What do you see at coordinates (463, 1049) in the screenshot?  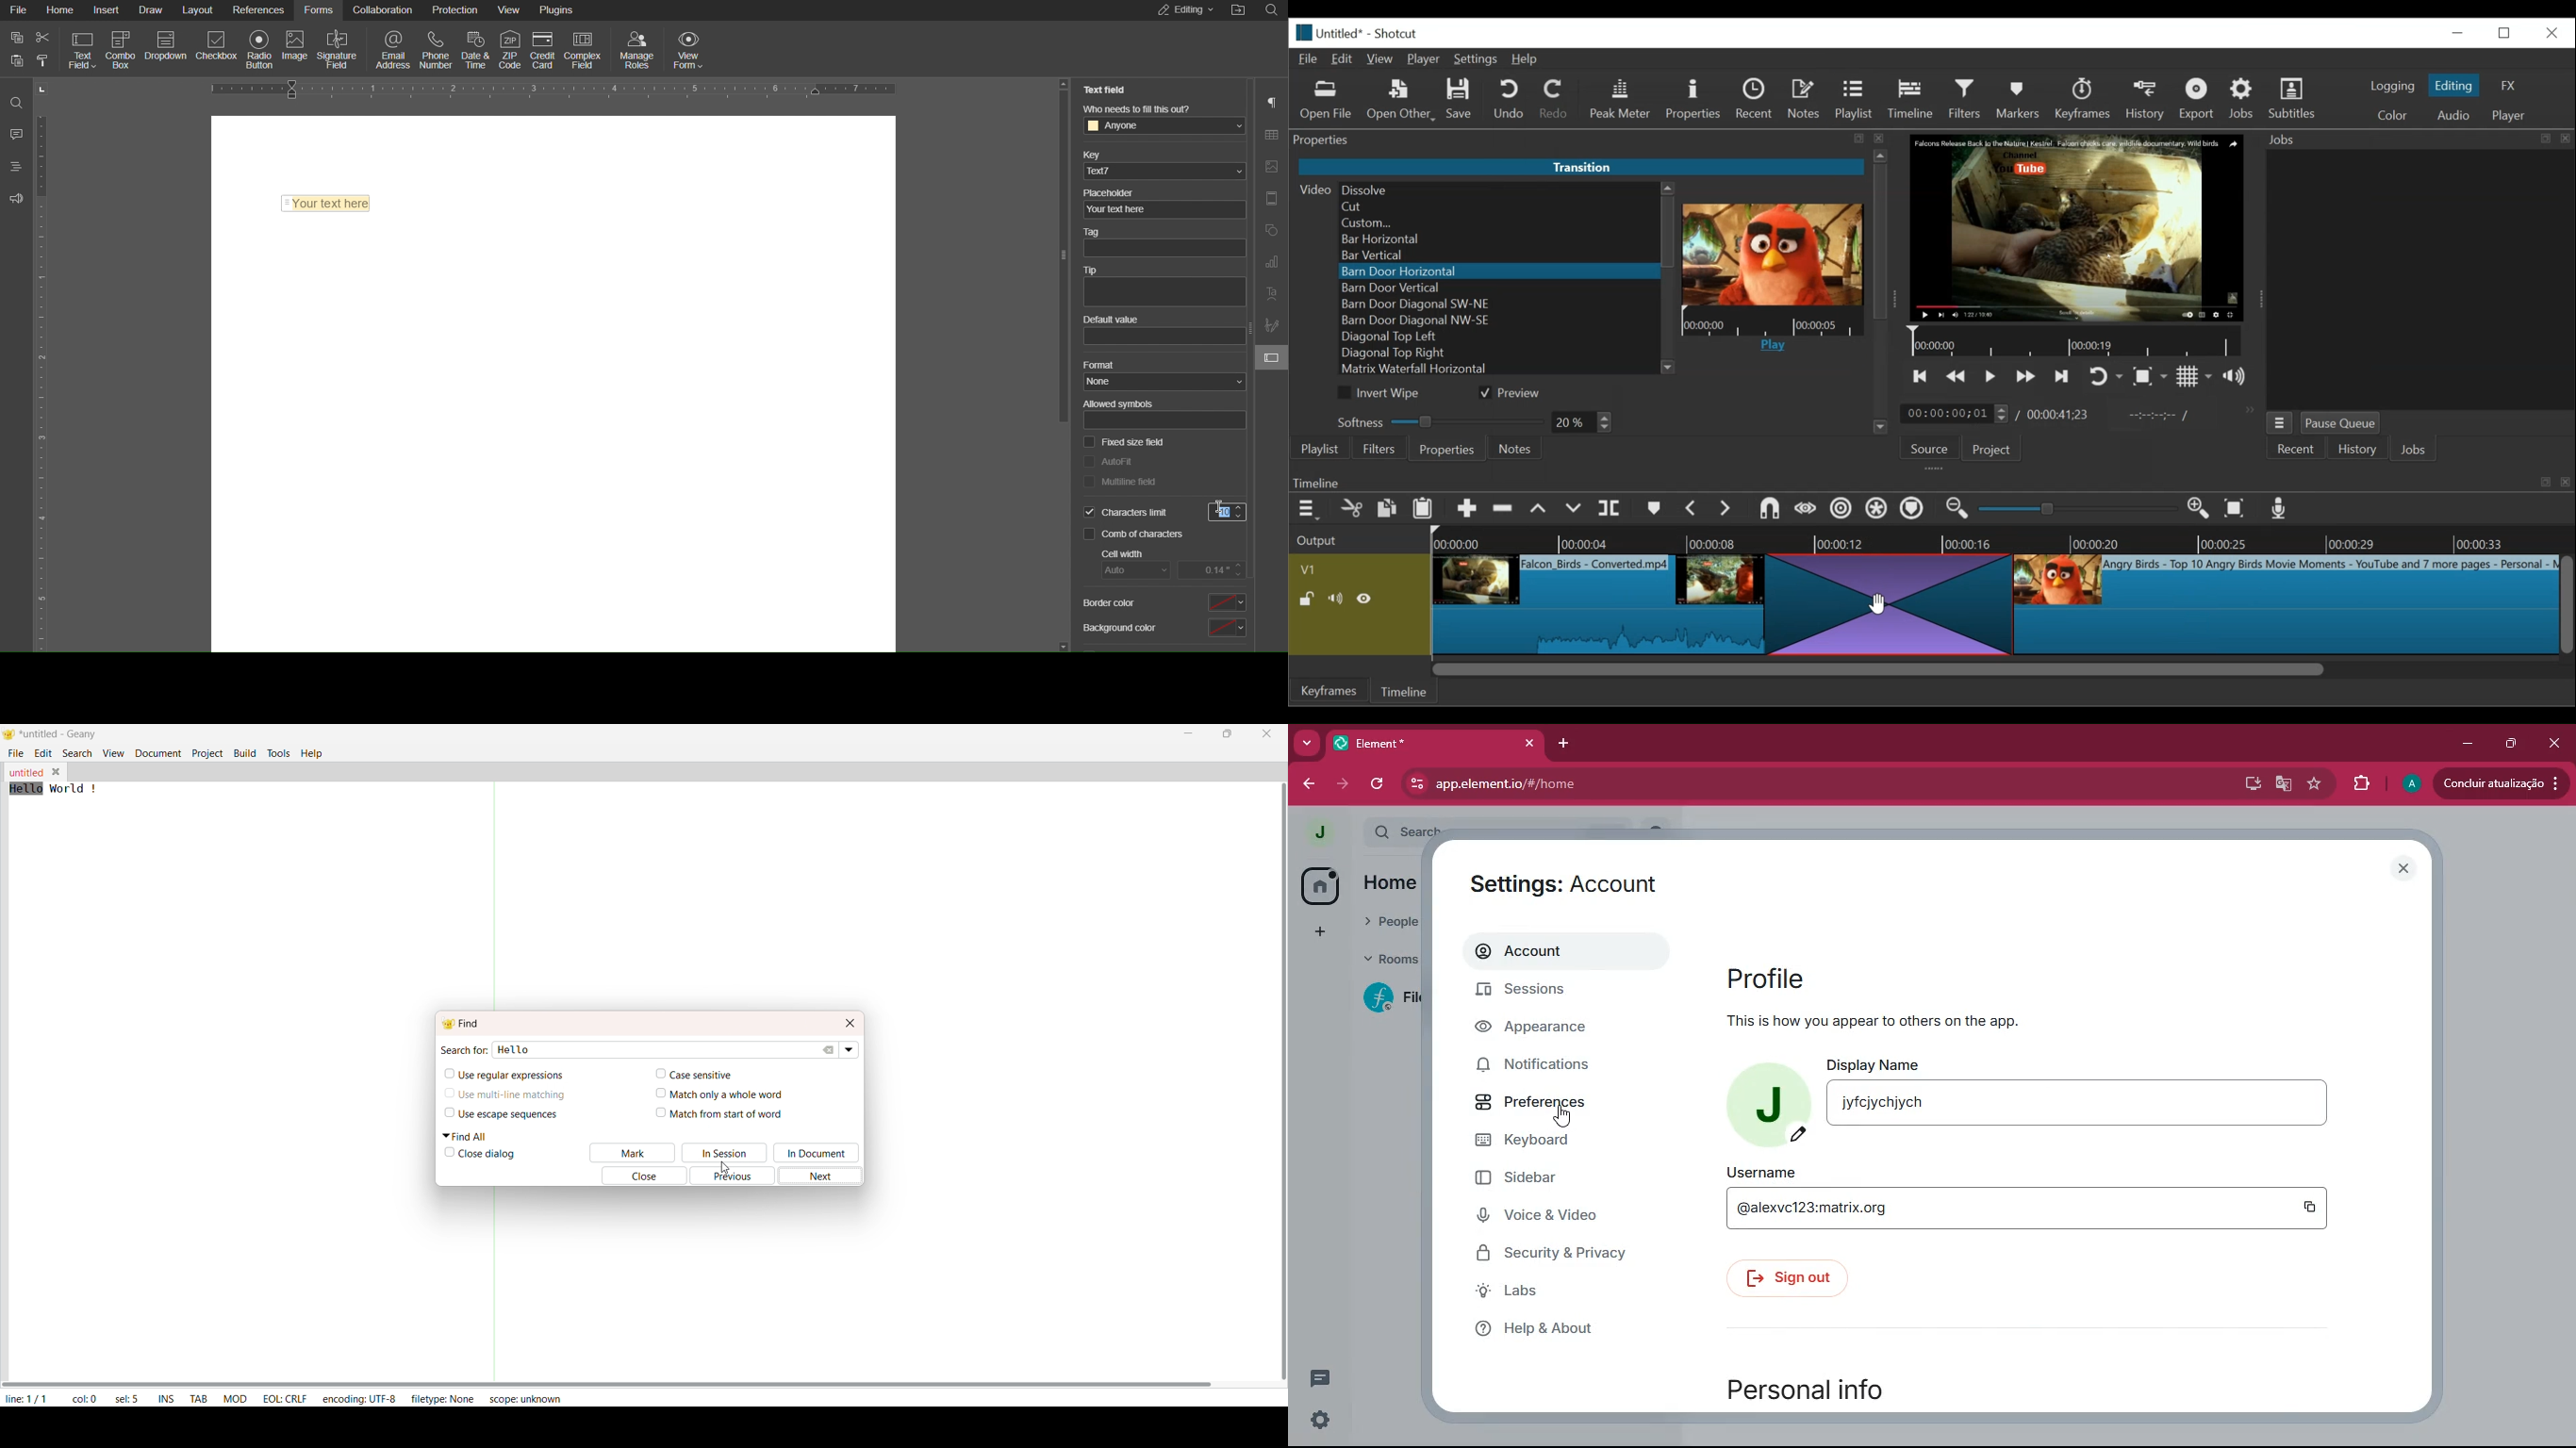 I see `Search for` at bounding box center [463, 1049].